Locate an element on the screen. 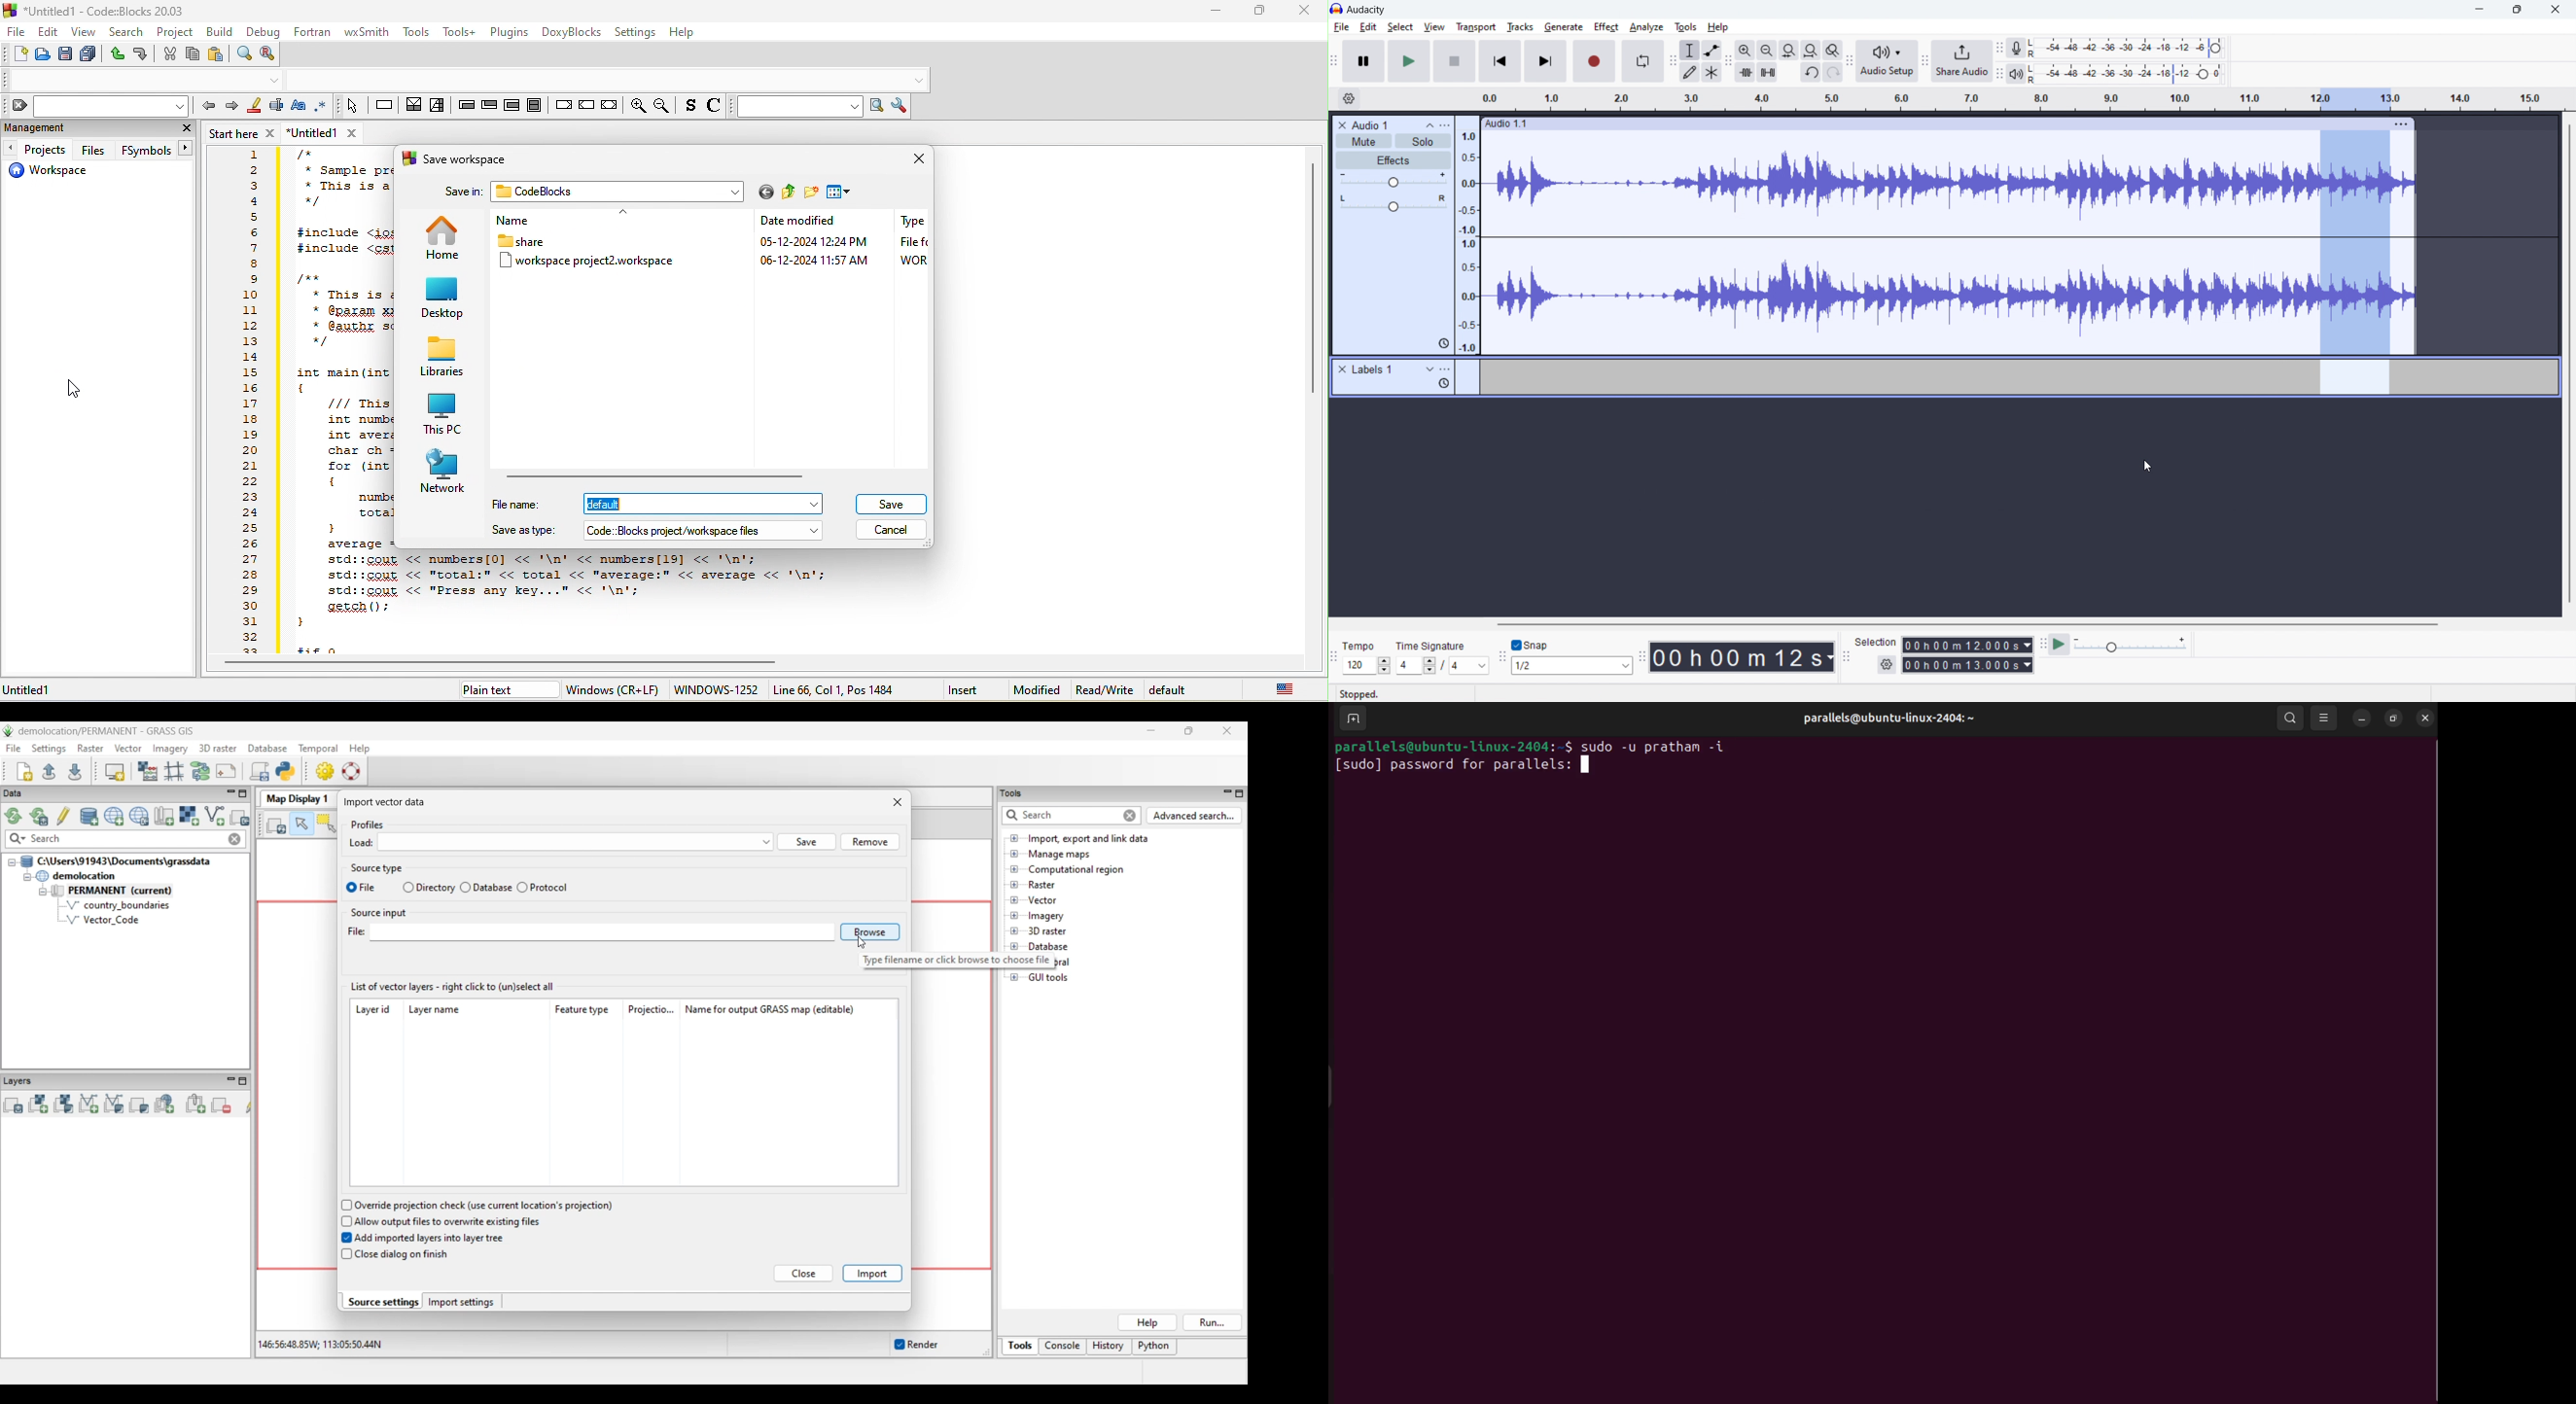  select is located at coordinates (1400, 27).